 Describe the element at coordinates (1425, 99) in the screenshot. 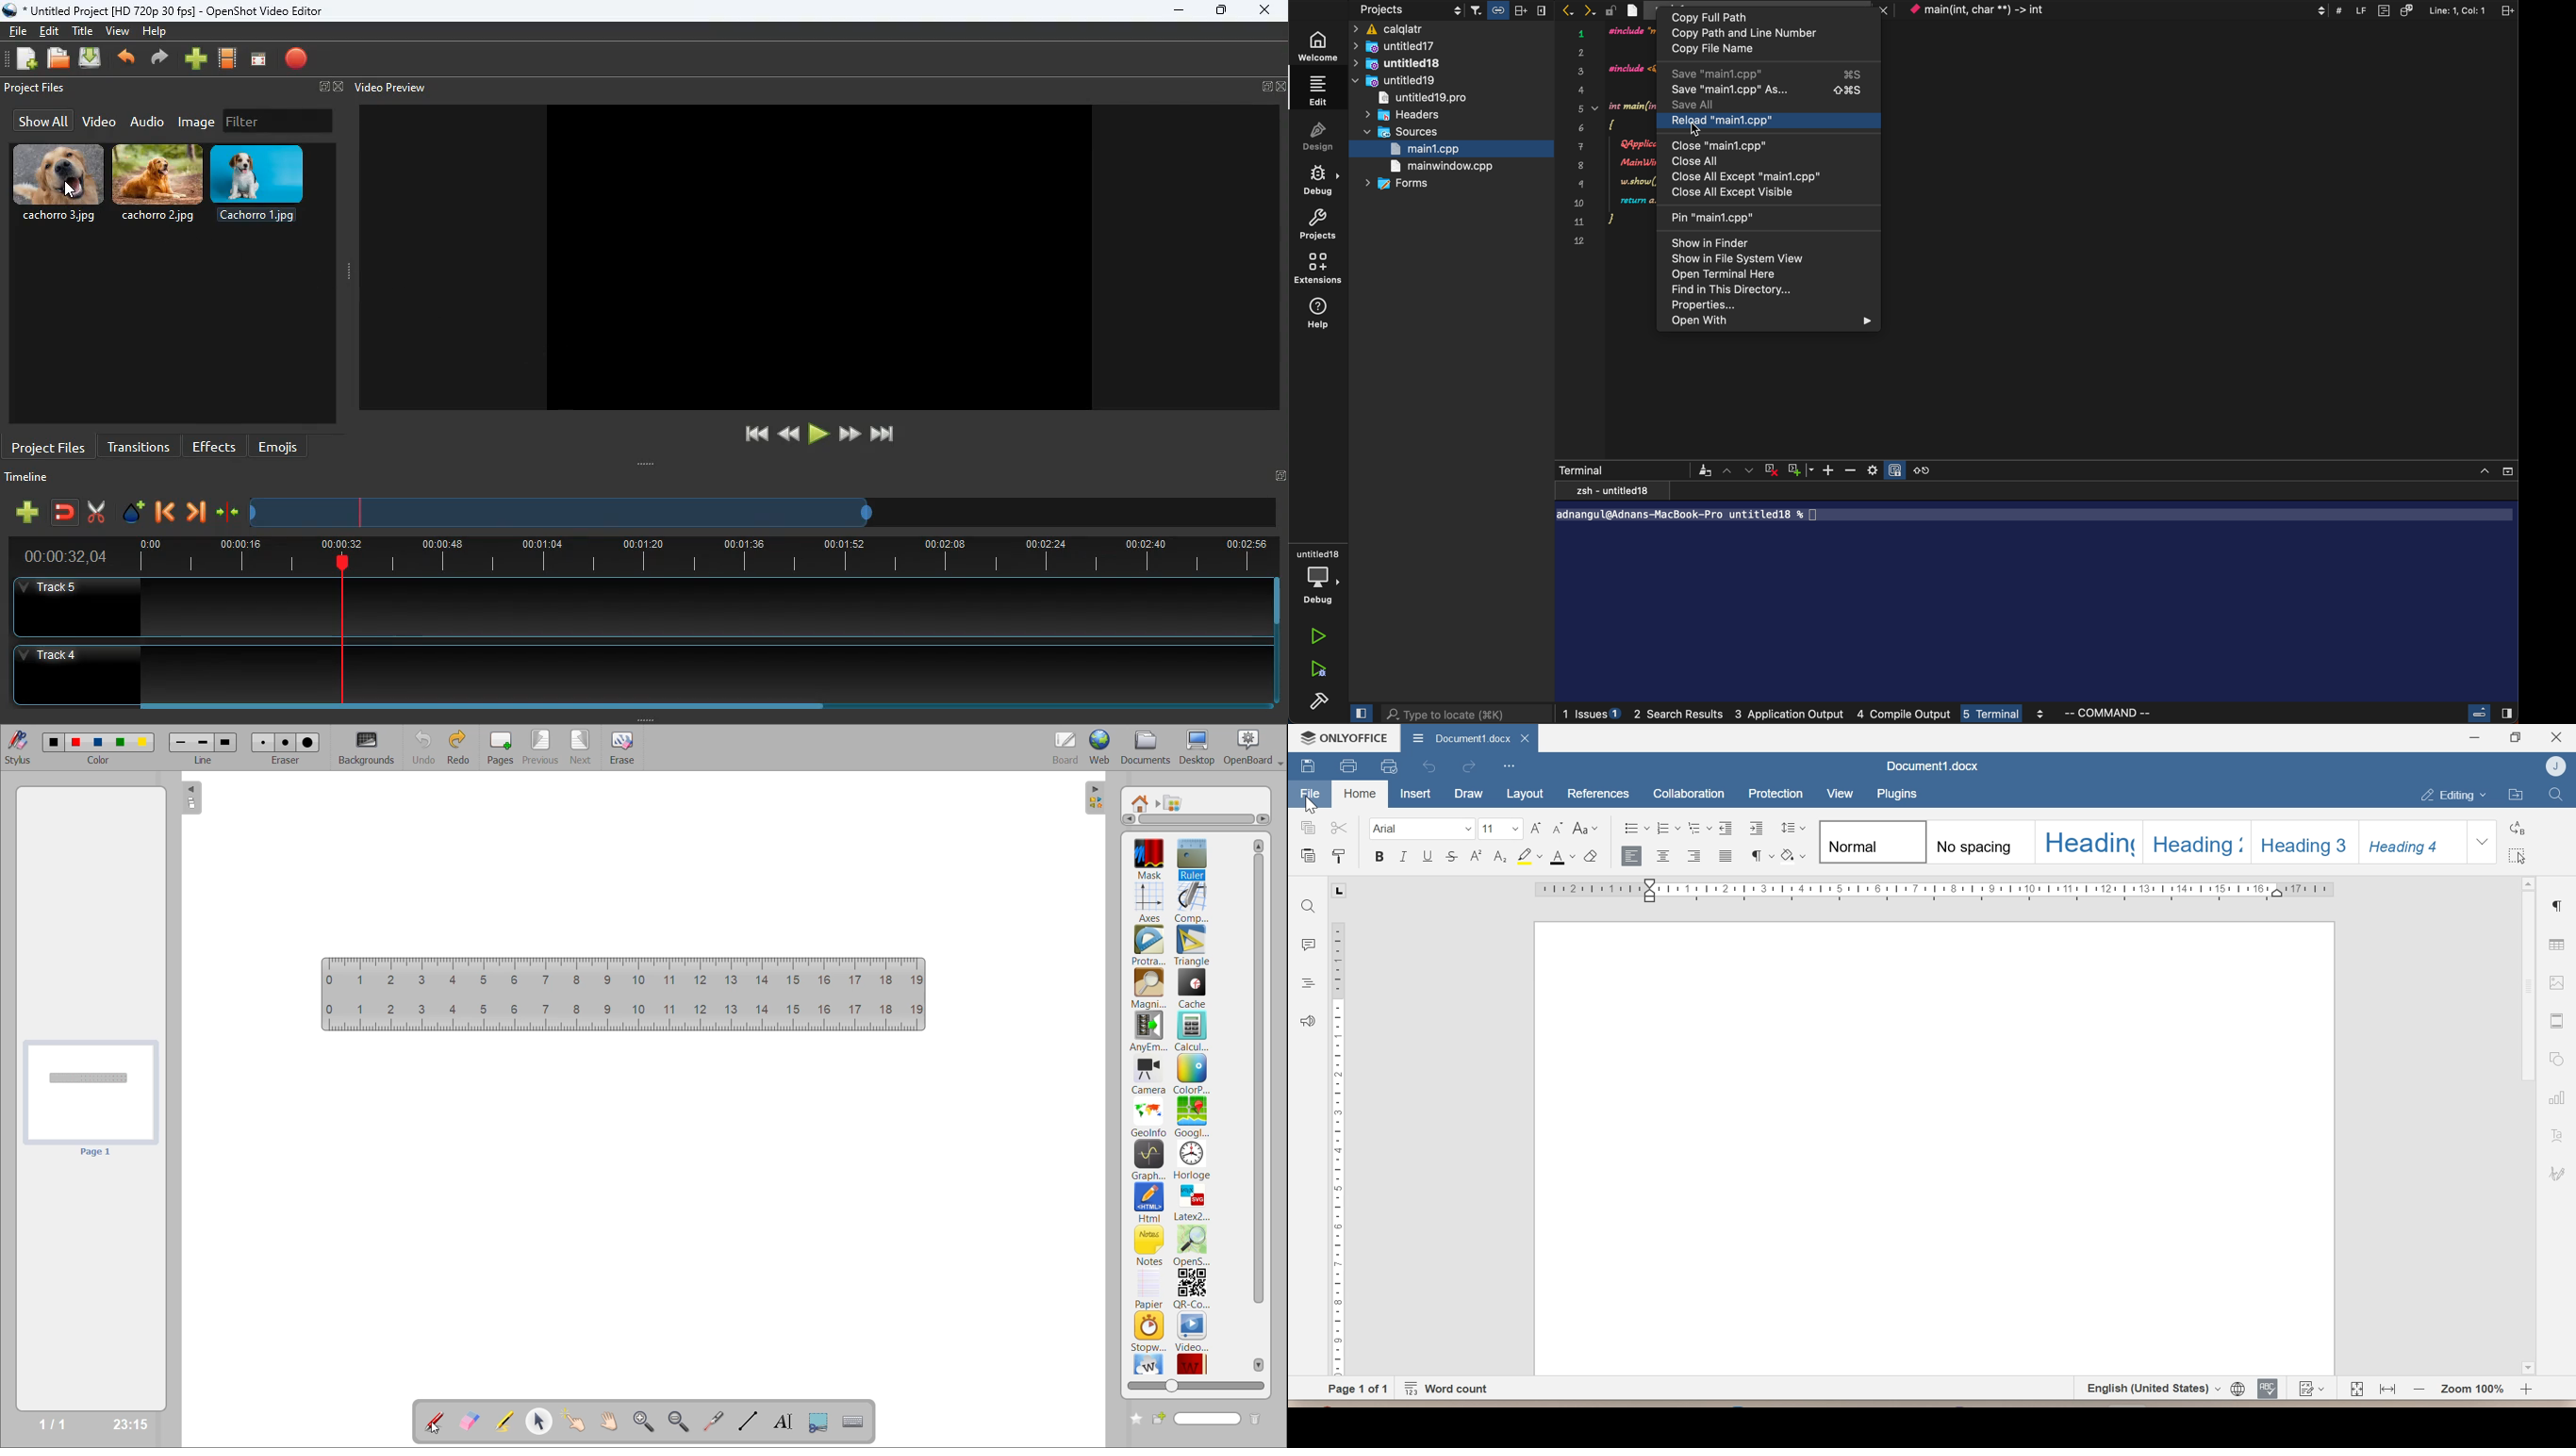

I see `untitled 19` at that location.